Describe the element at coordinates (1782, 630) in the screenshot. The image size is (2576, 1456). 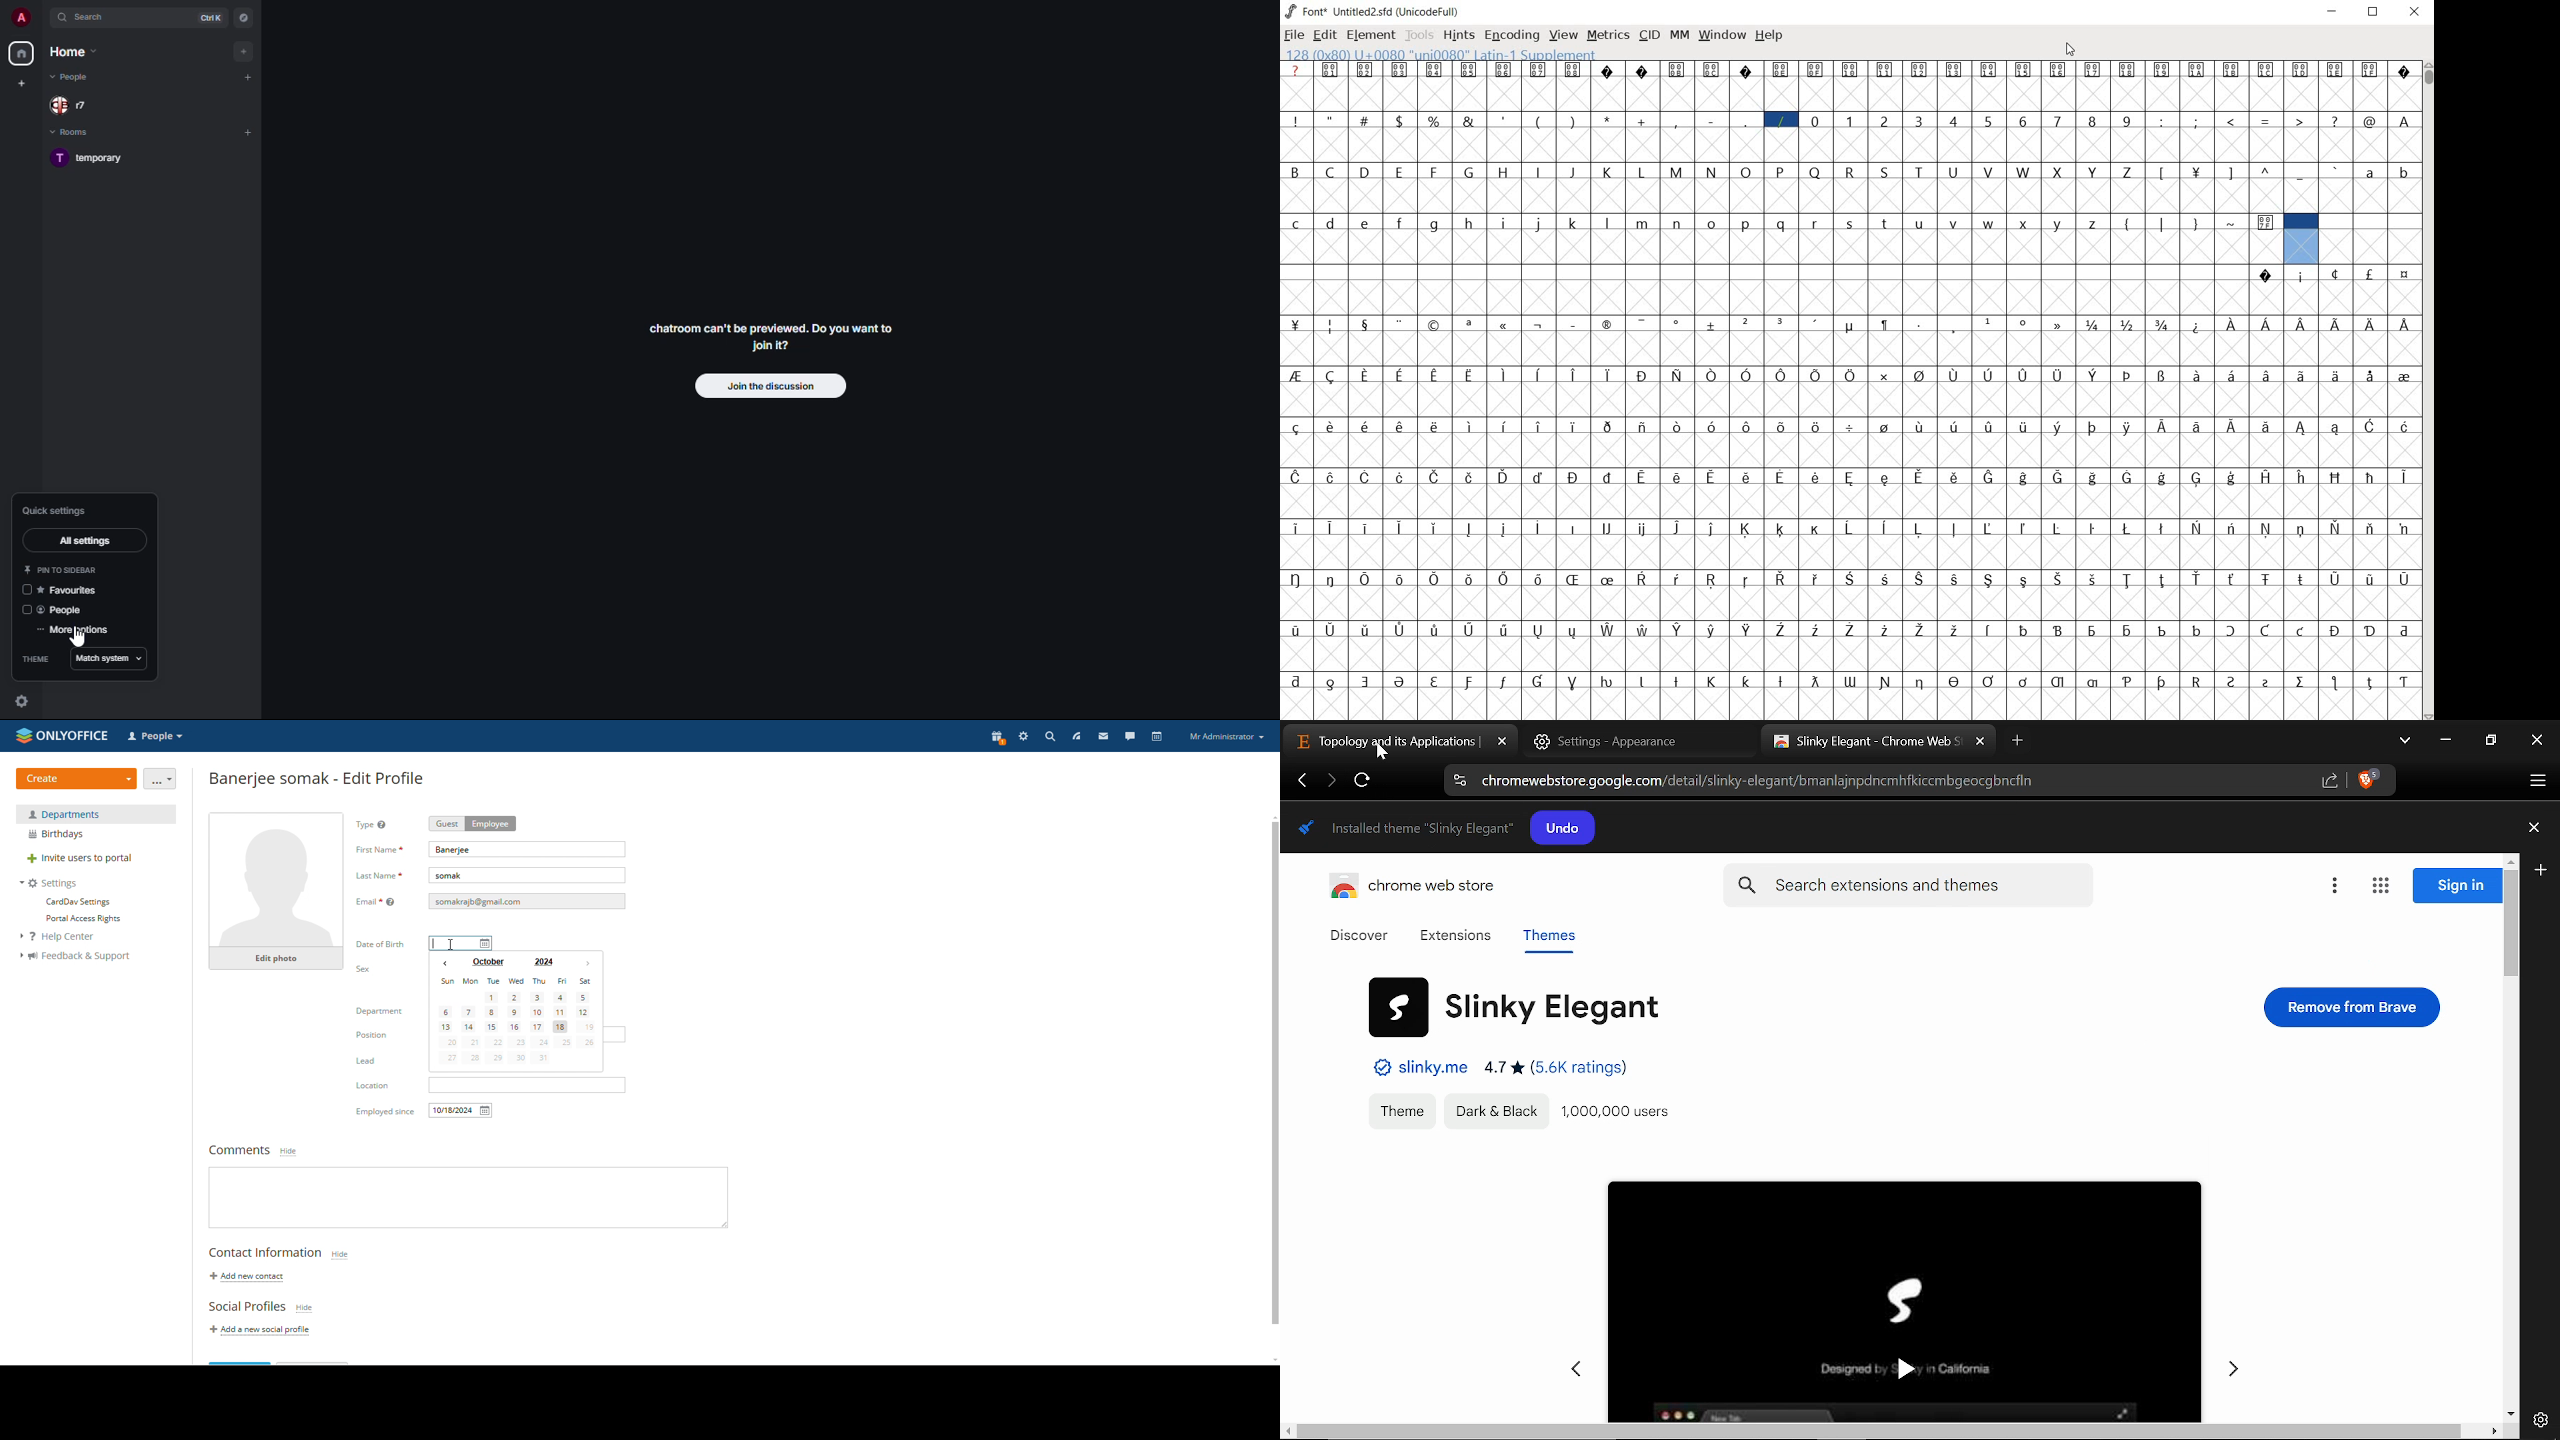
I see `Symbol` at that location.